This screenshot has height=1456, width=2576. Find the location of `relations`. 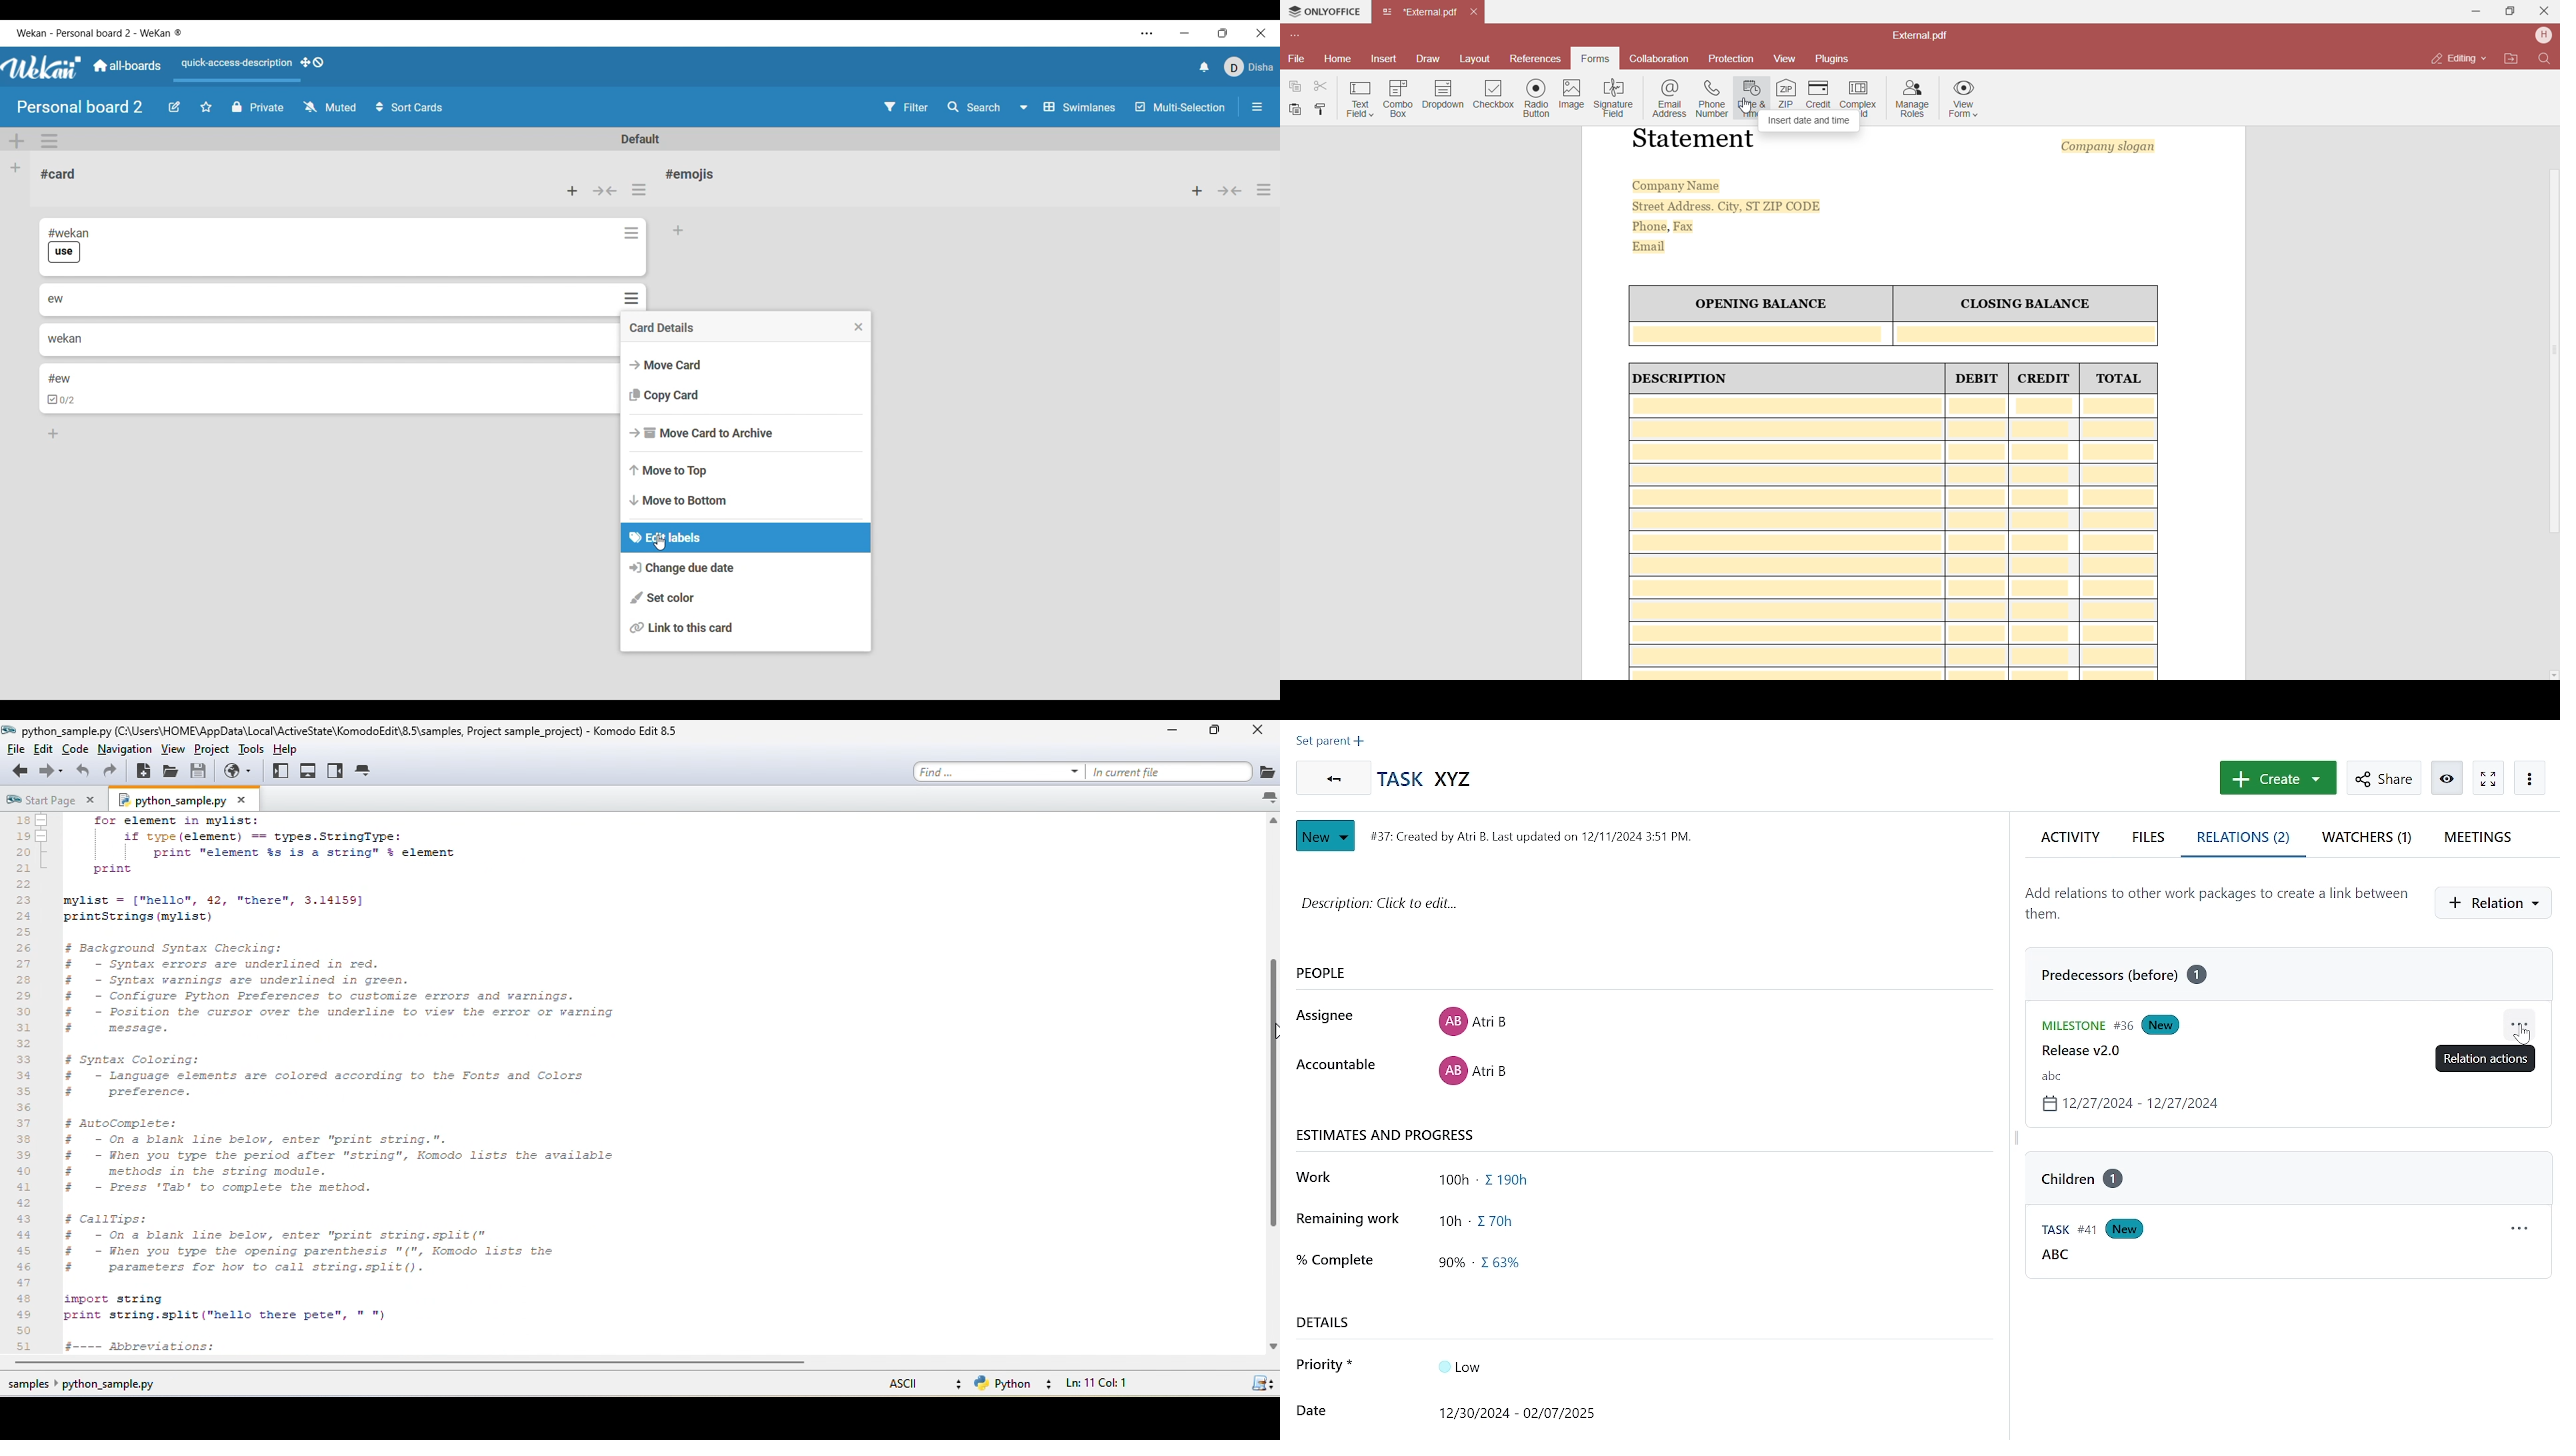

relations is located at coordinates (2245, 840).